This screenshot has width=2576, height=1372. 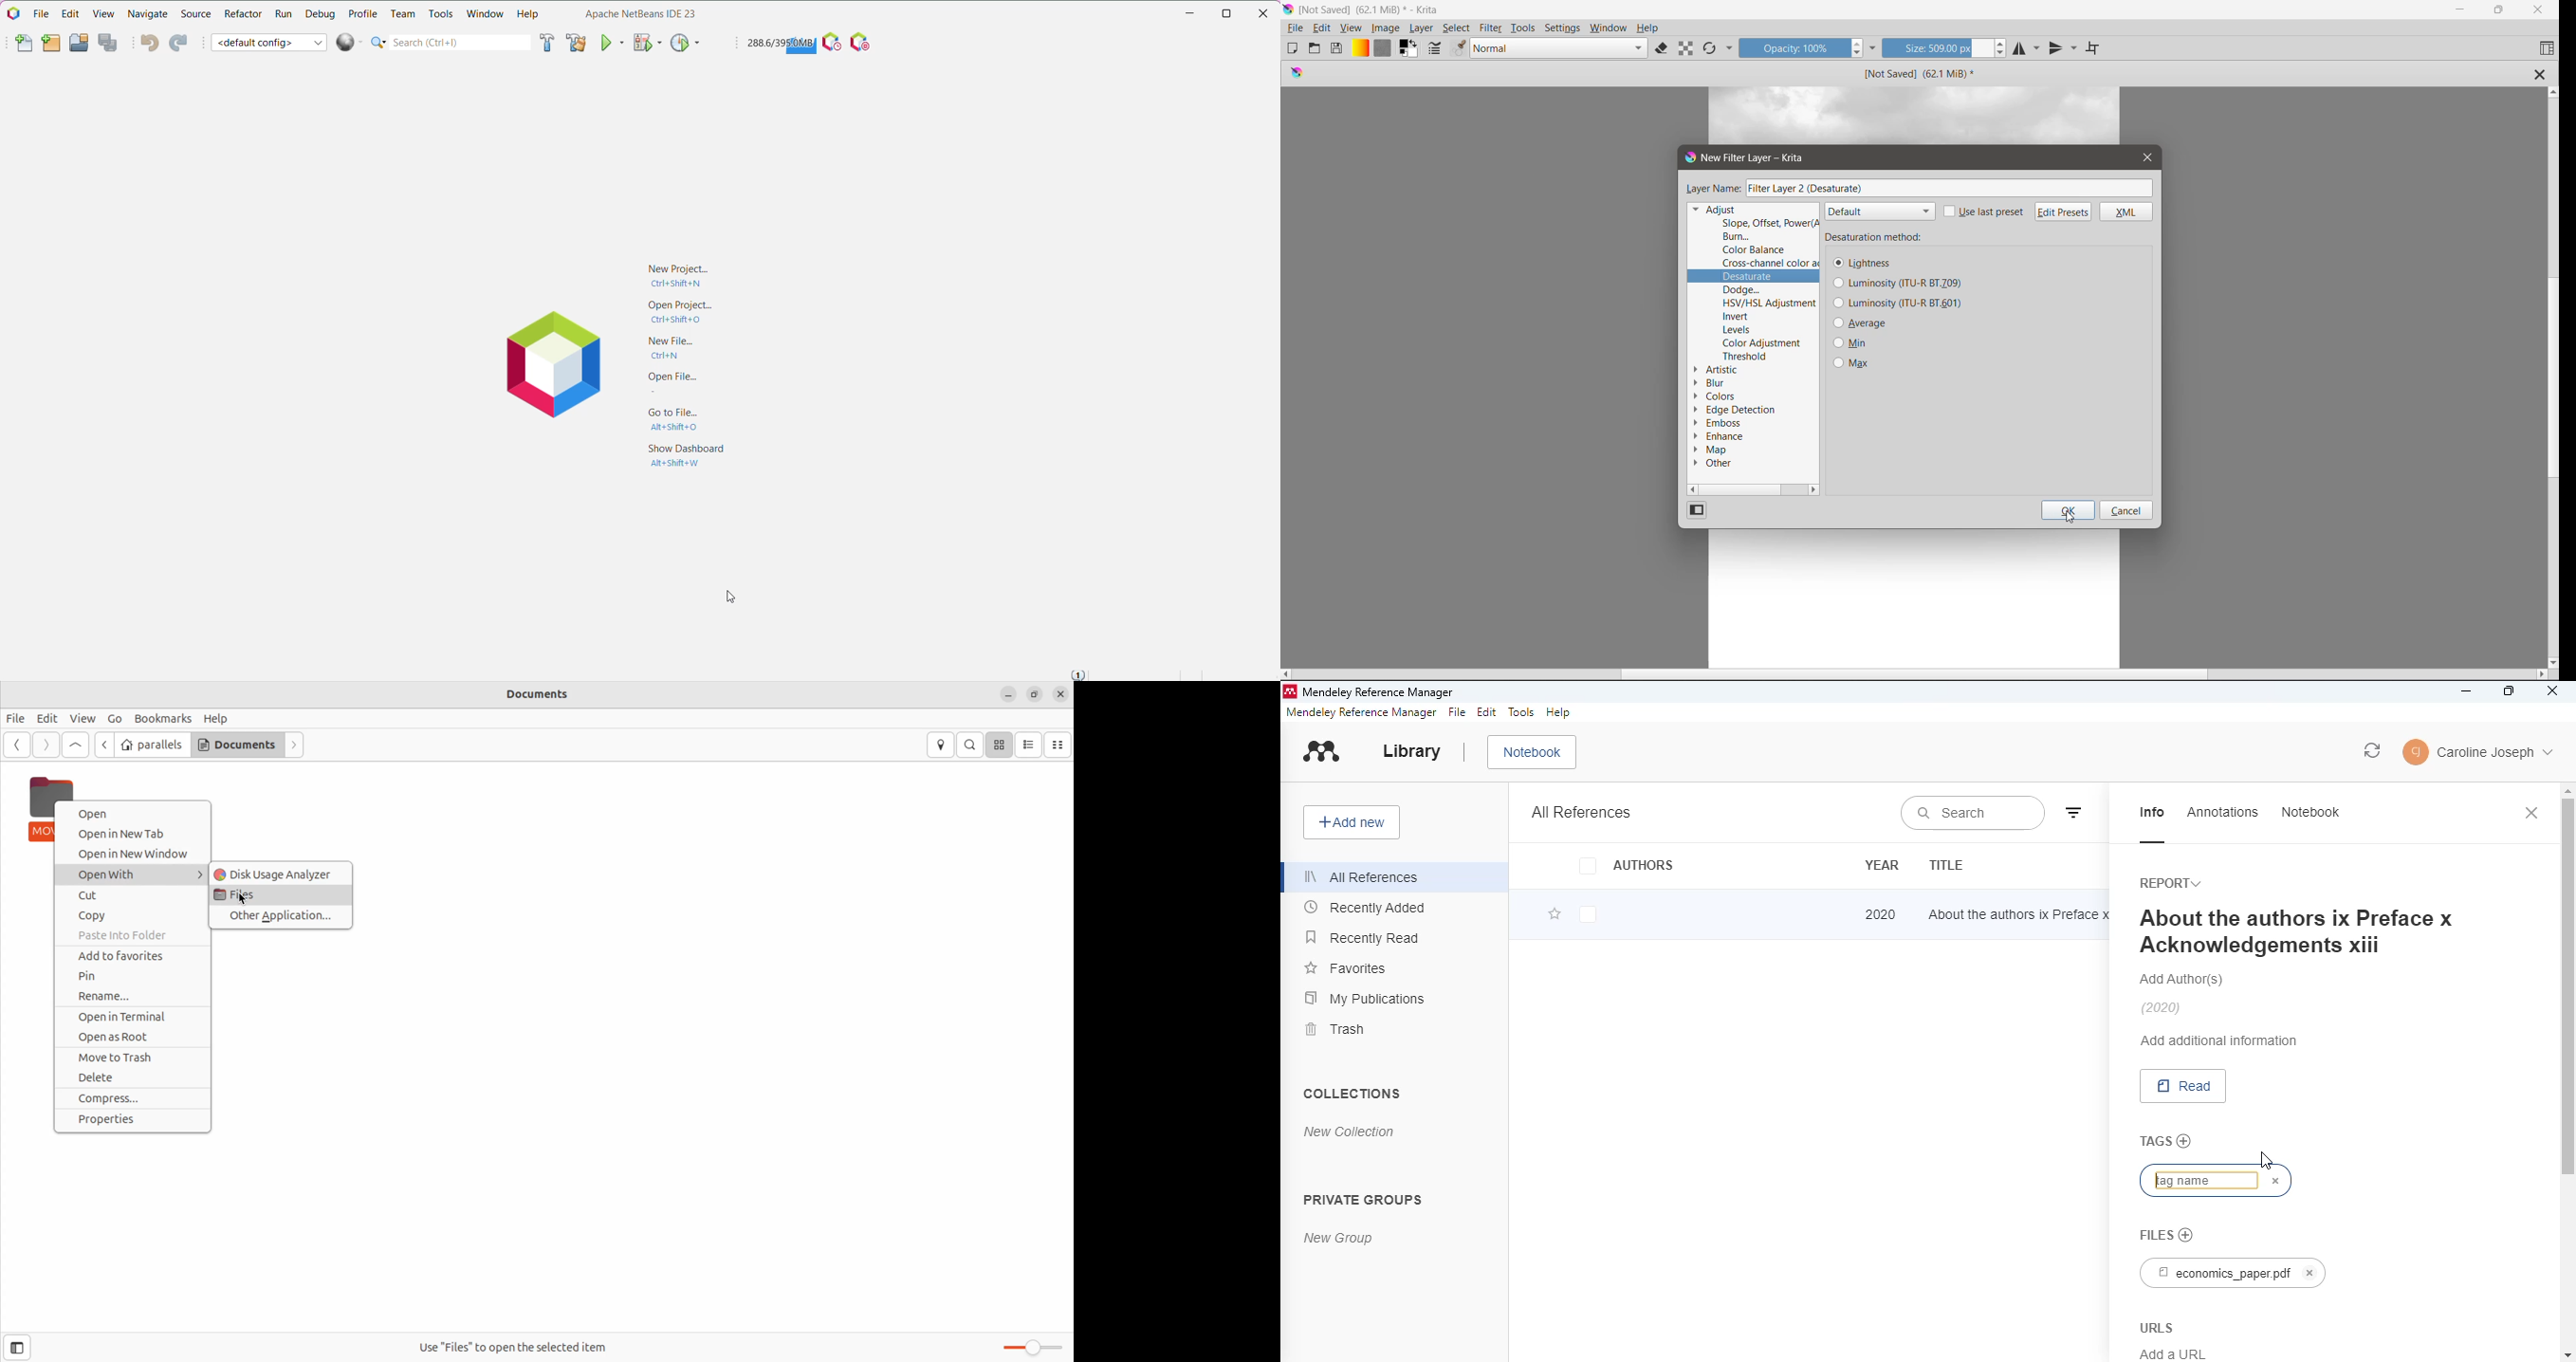 I want to click on Horizontal Scroll Bar, so click(x=1915, y=675).